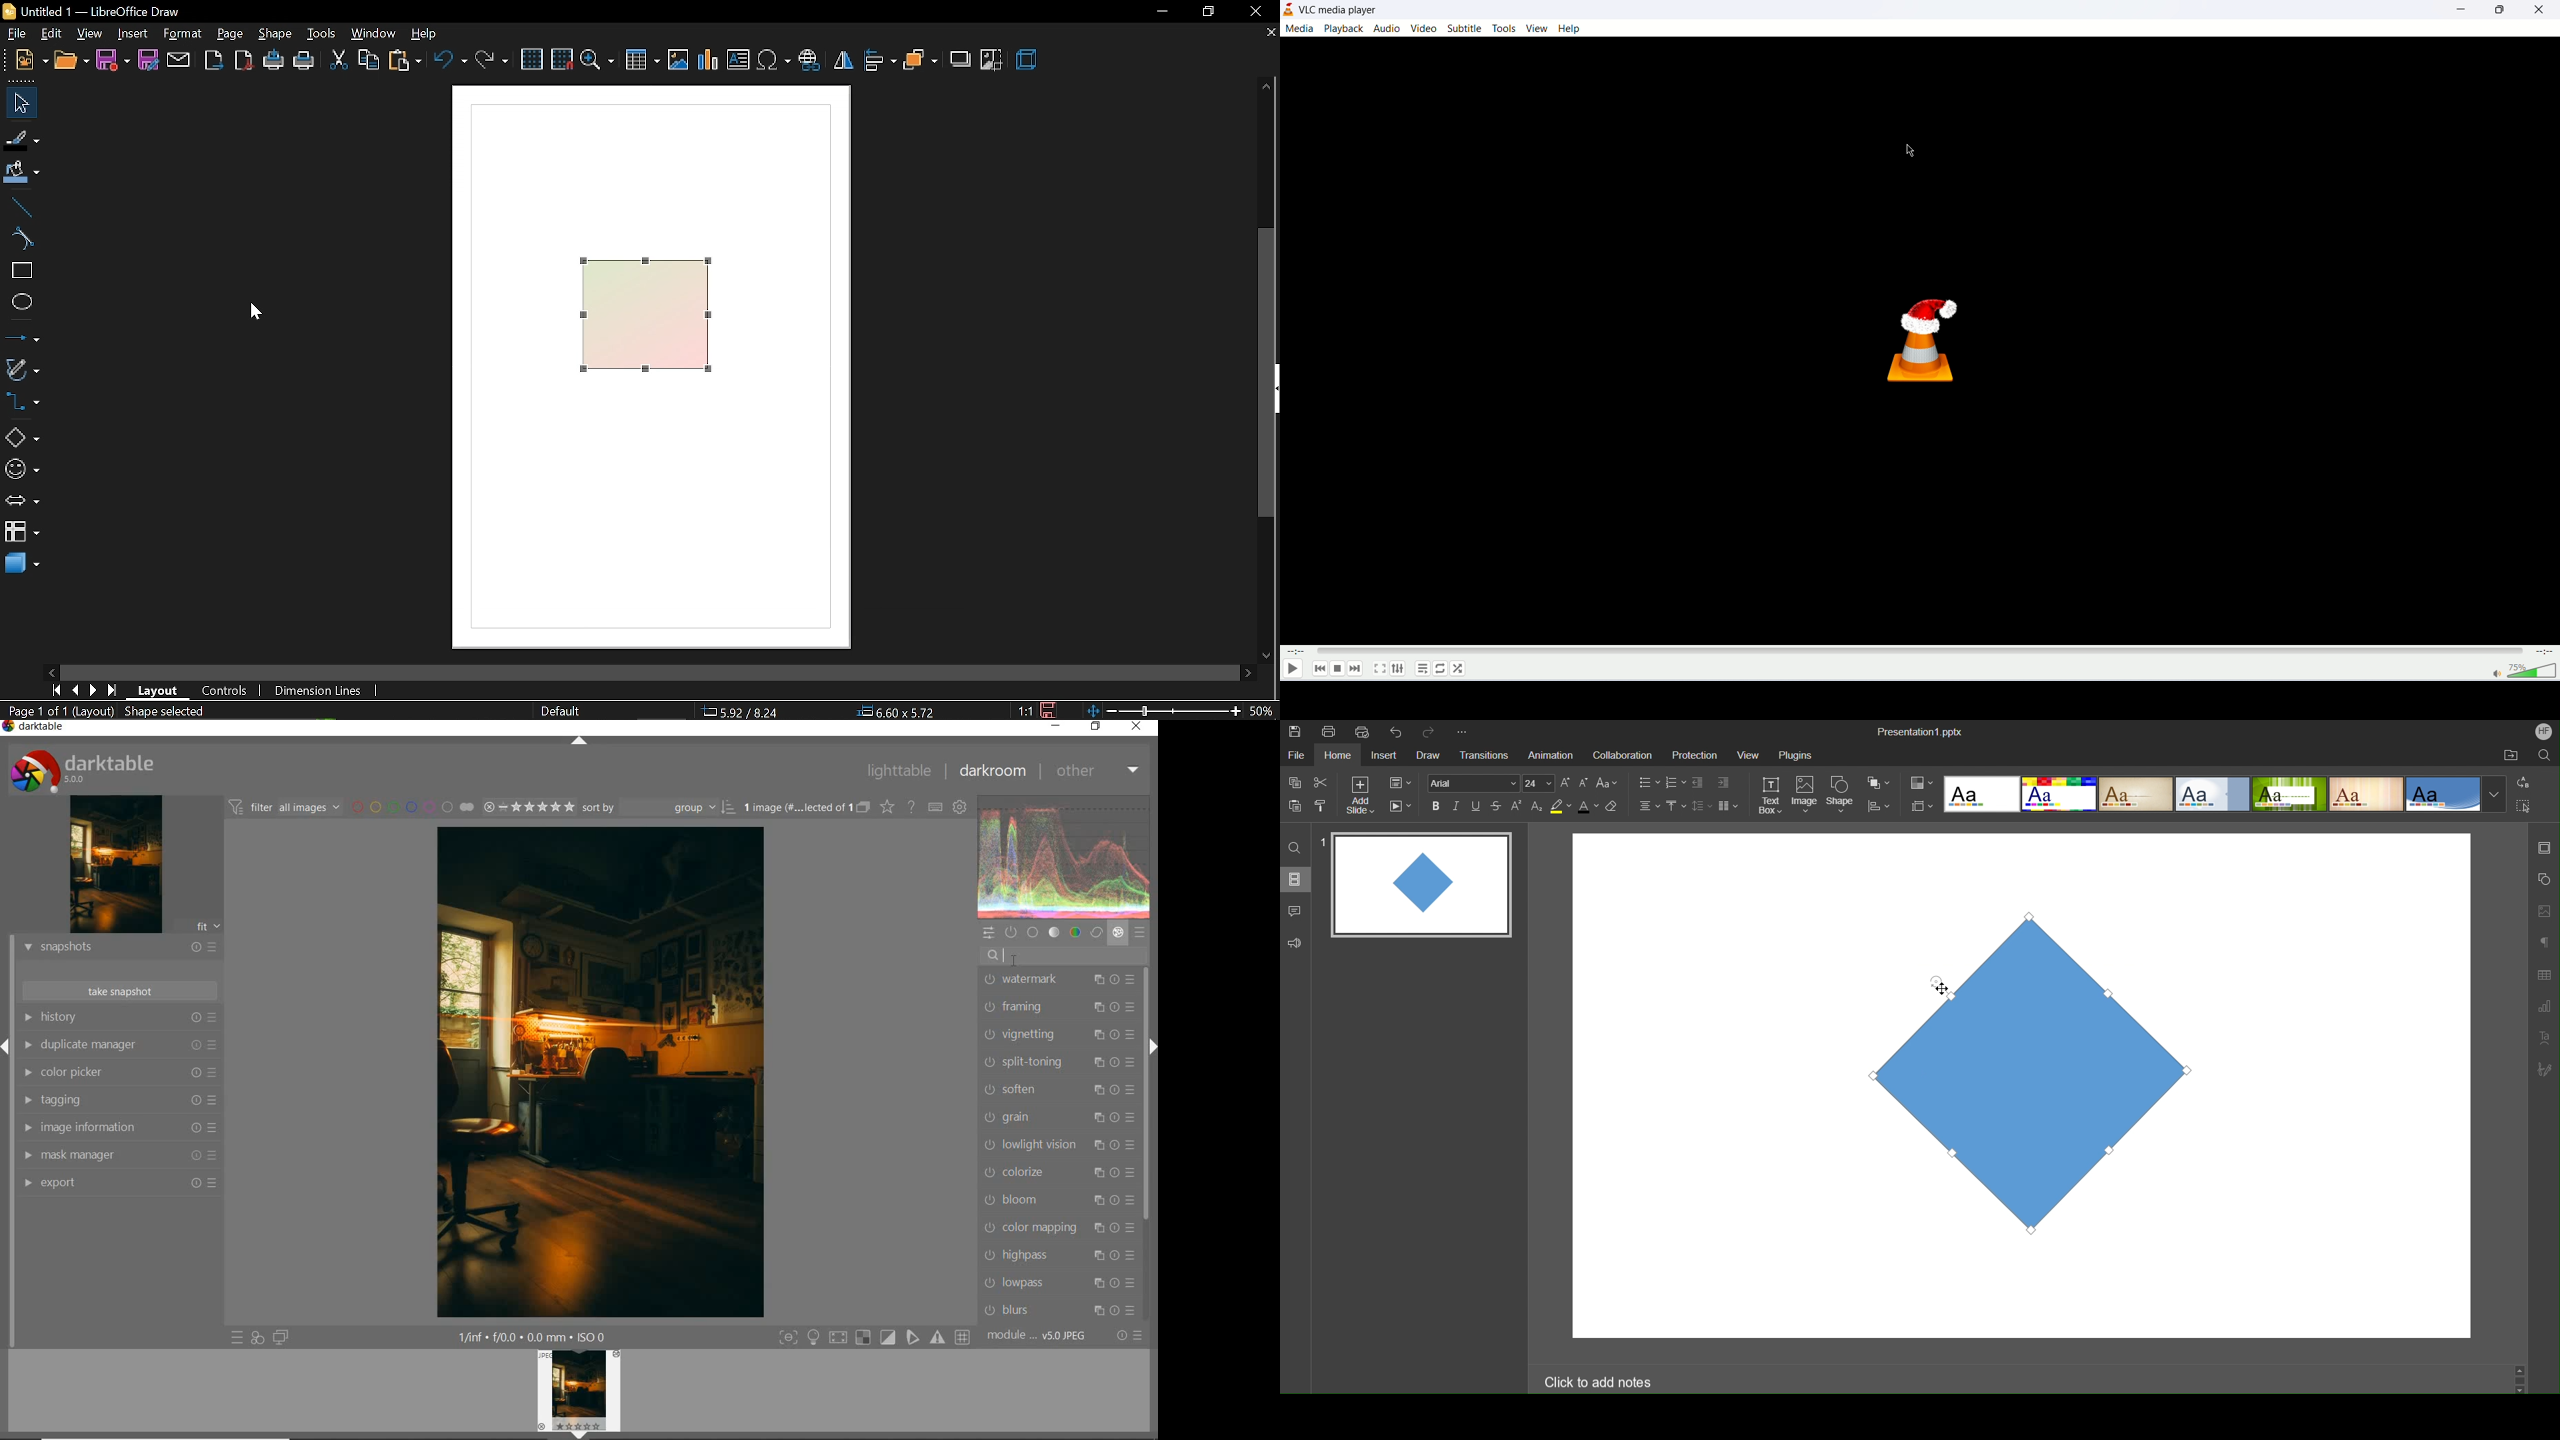  I want to click on maximize, so click(2499, 12).